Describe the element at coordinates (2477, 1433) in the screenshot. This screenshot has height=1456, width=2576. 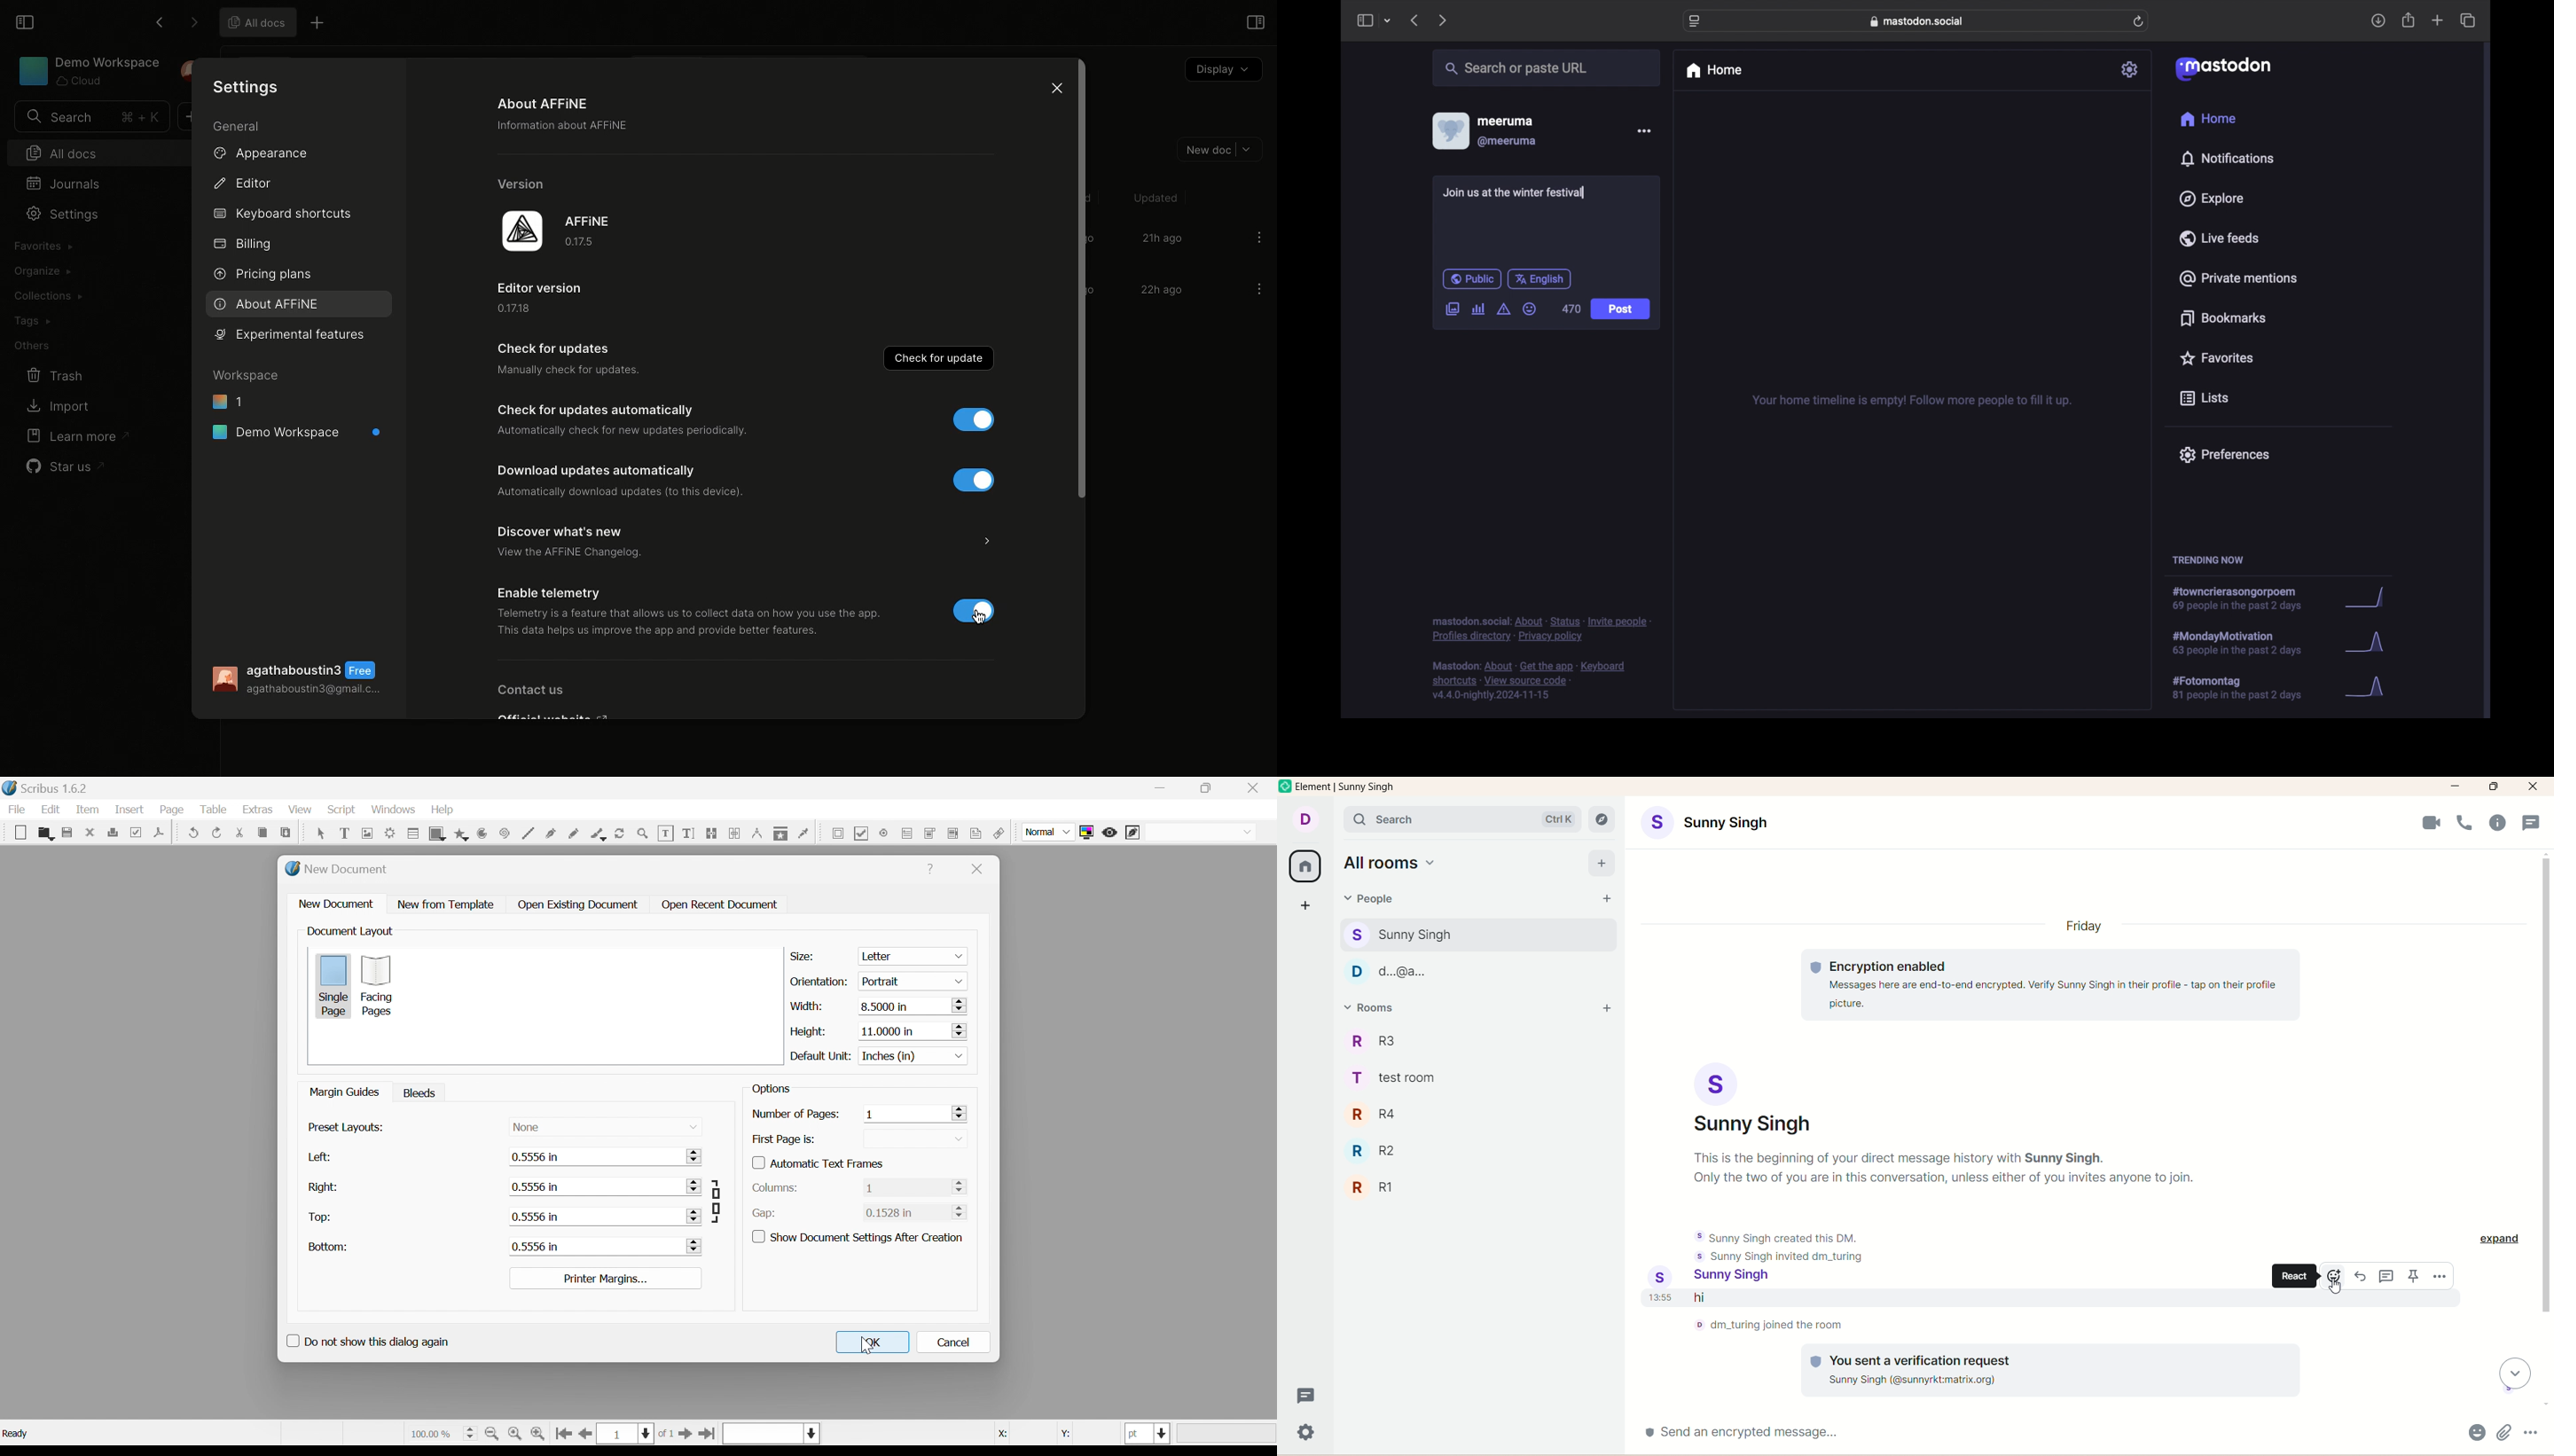
I see `emojis` at that location.